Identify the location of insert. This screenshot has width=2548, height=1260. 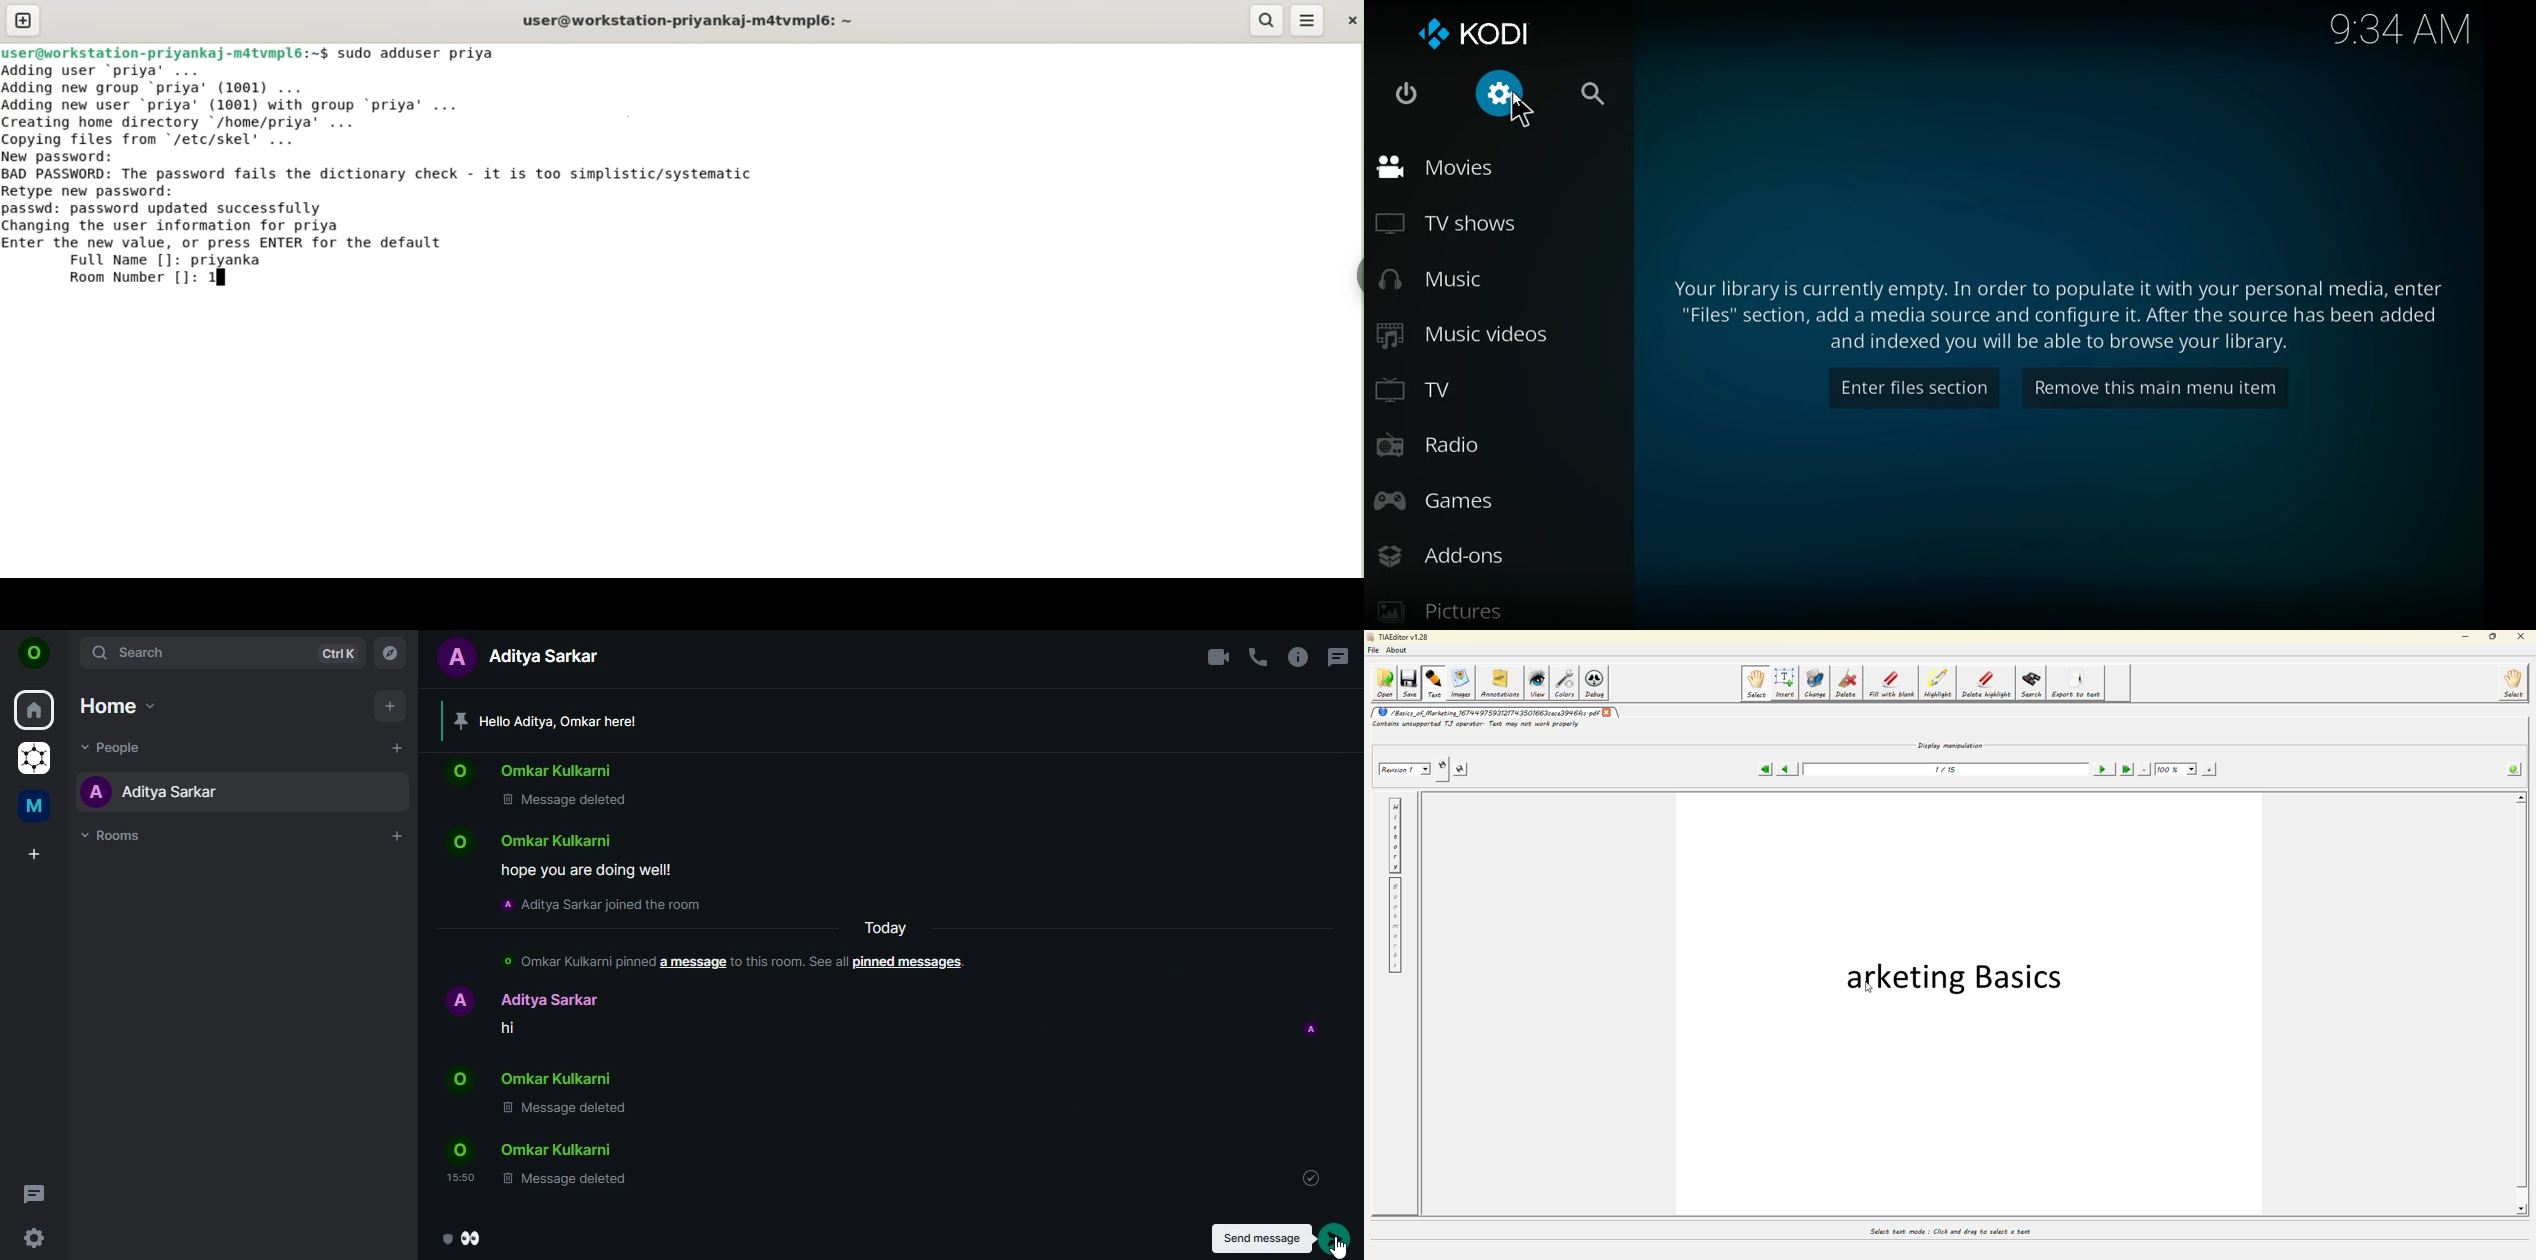
(1786, 682).